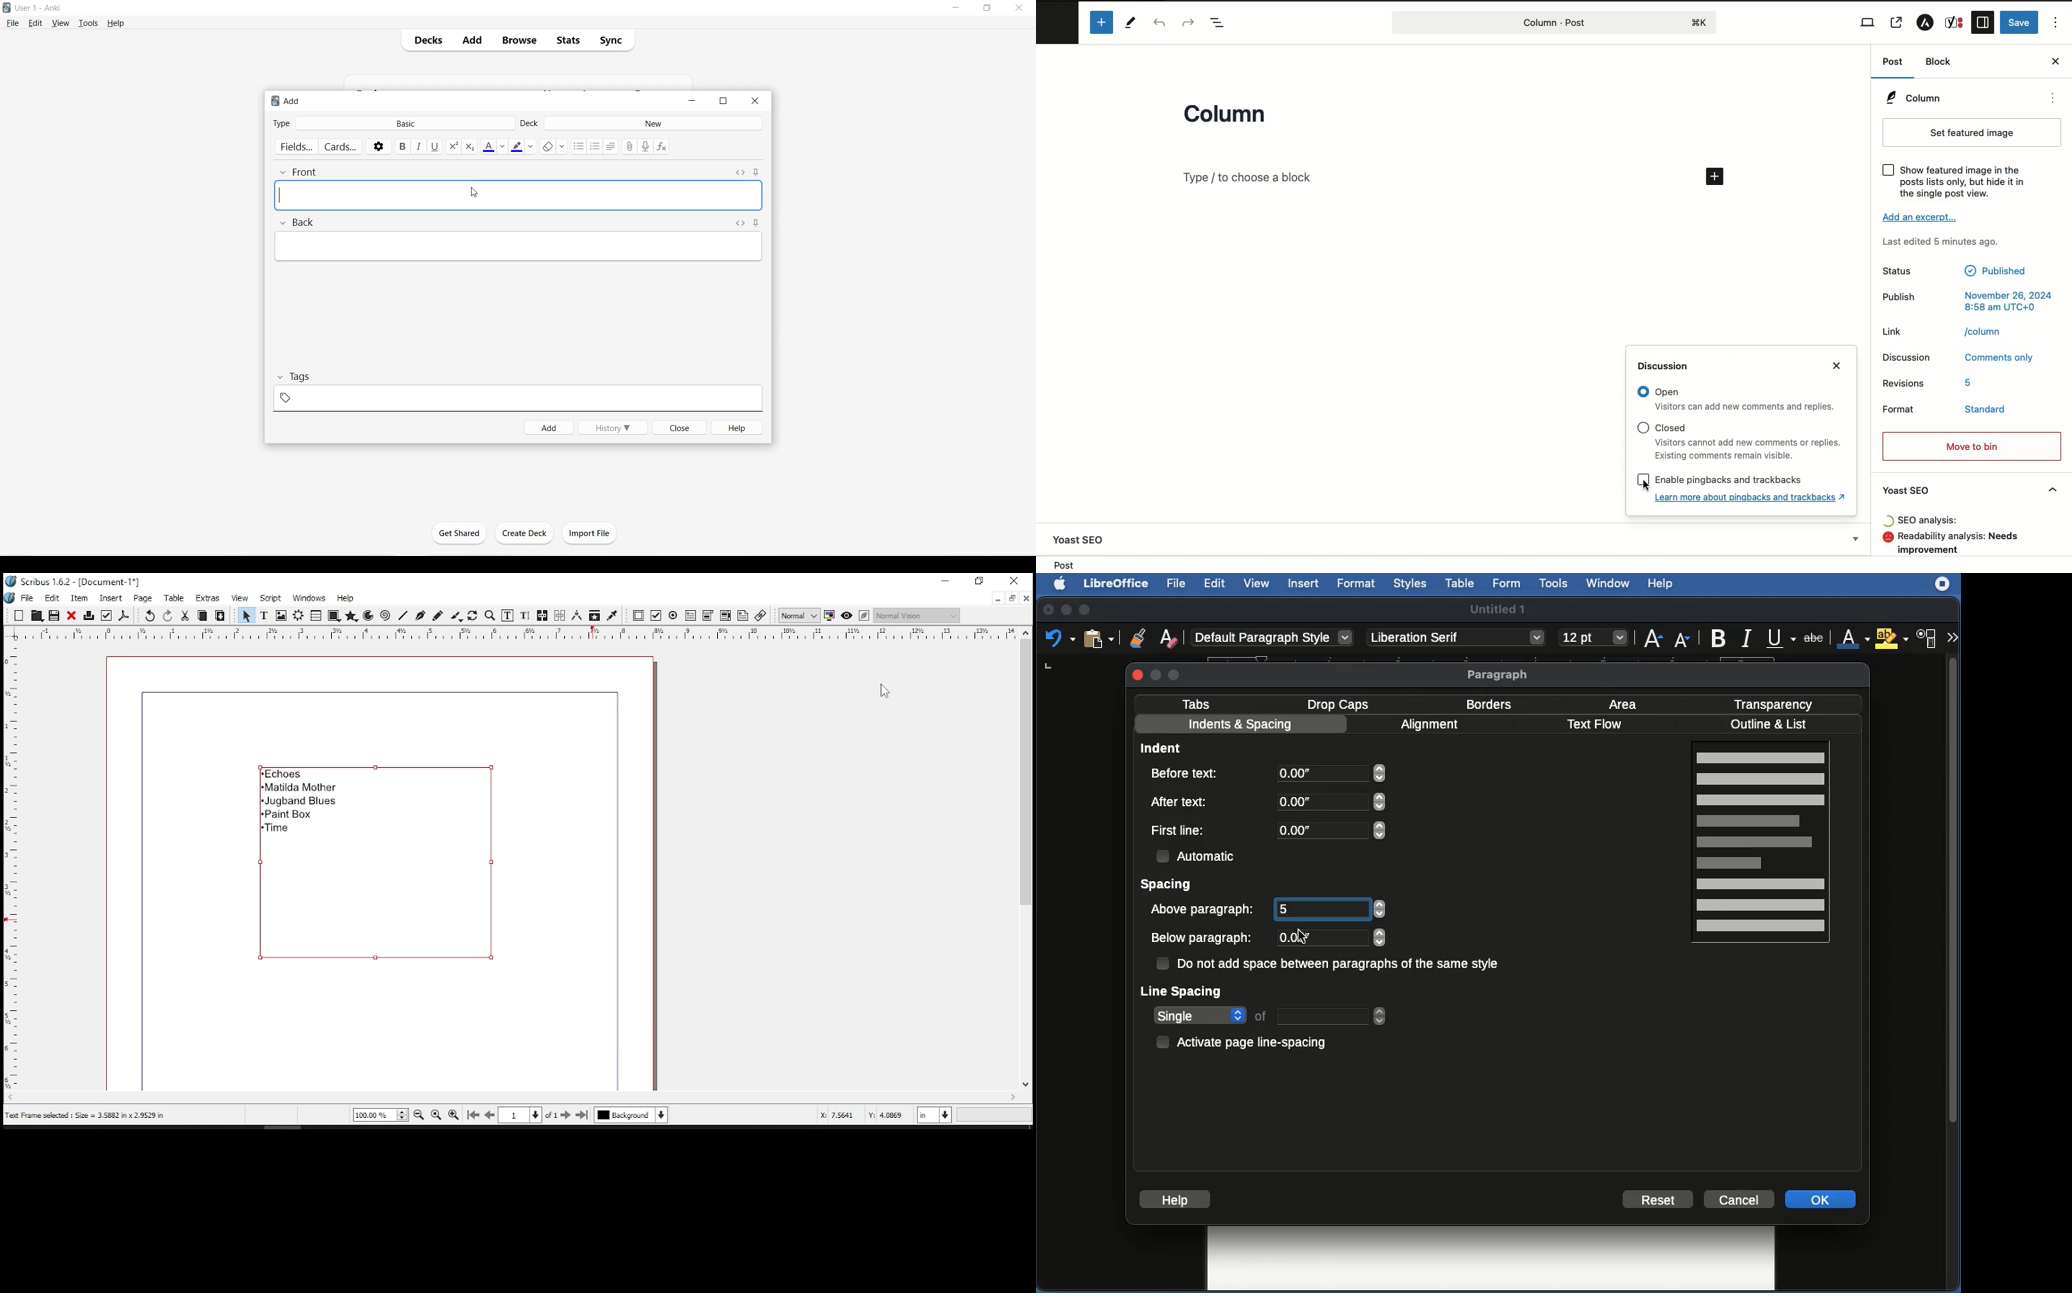 The height and width of the screenshot is (1316, 2072). What do you see at coordinates (427, 39) in the screenshot?
I see `Decks` at bounding box center [427, 39].